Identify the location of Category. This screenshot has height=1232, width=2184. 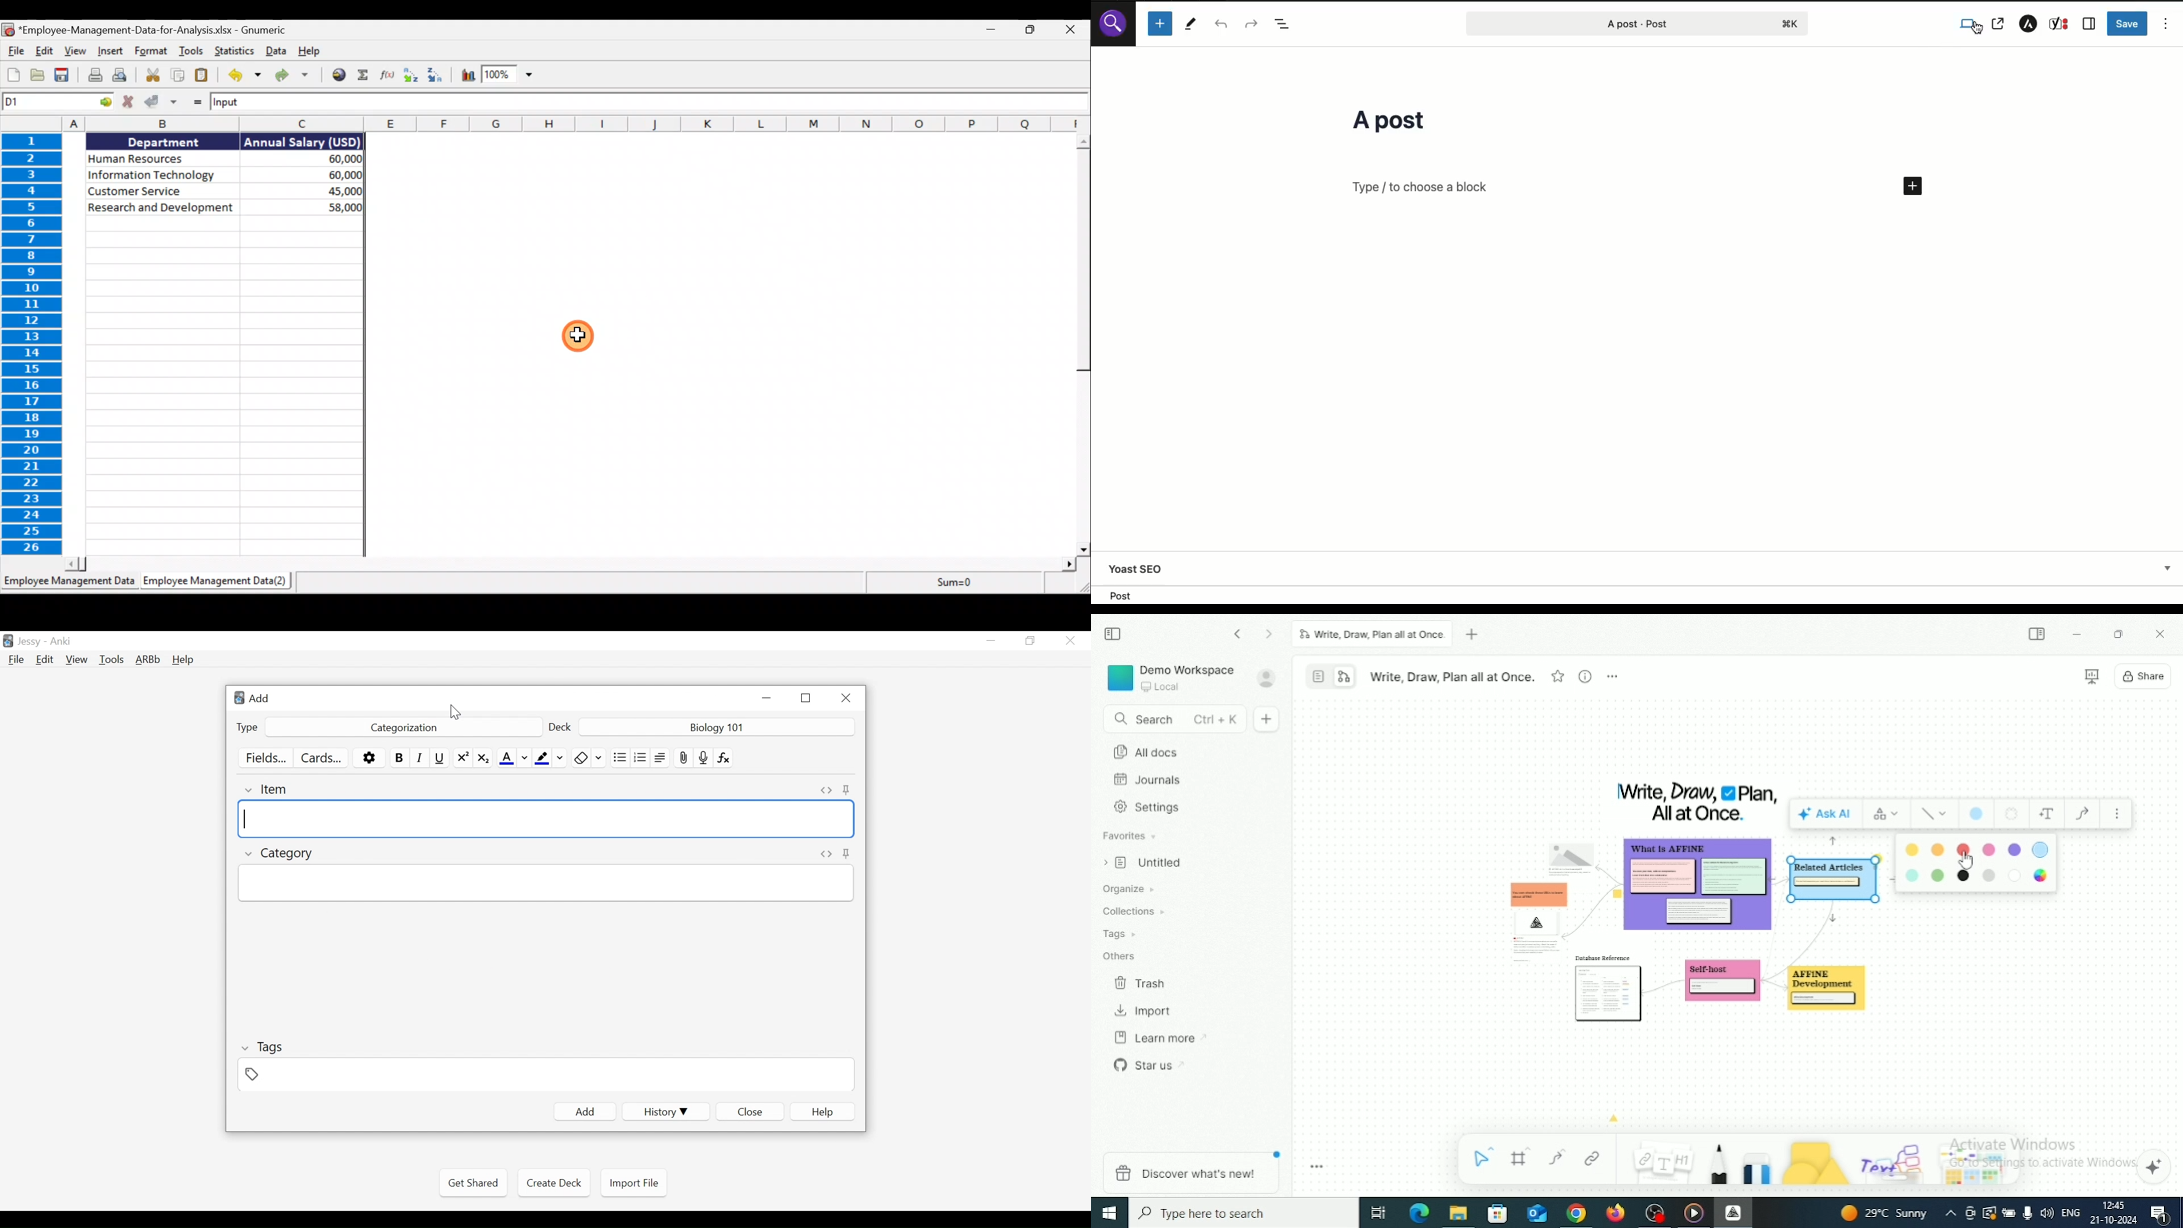
(281, 855).